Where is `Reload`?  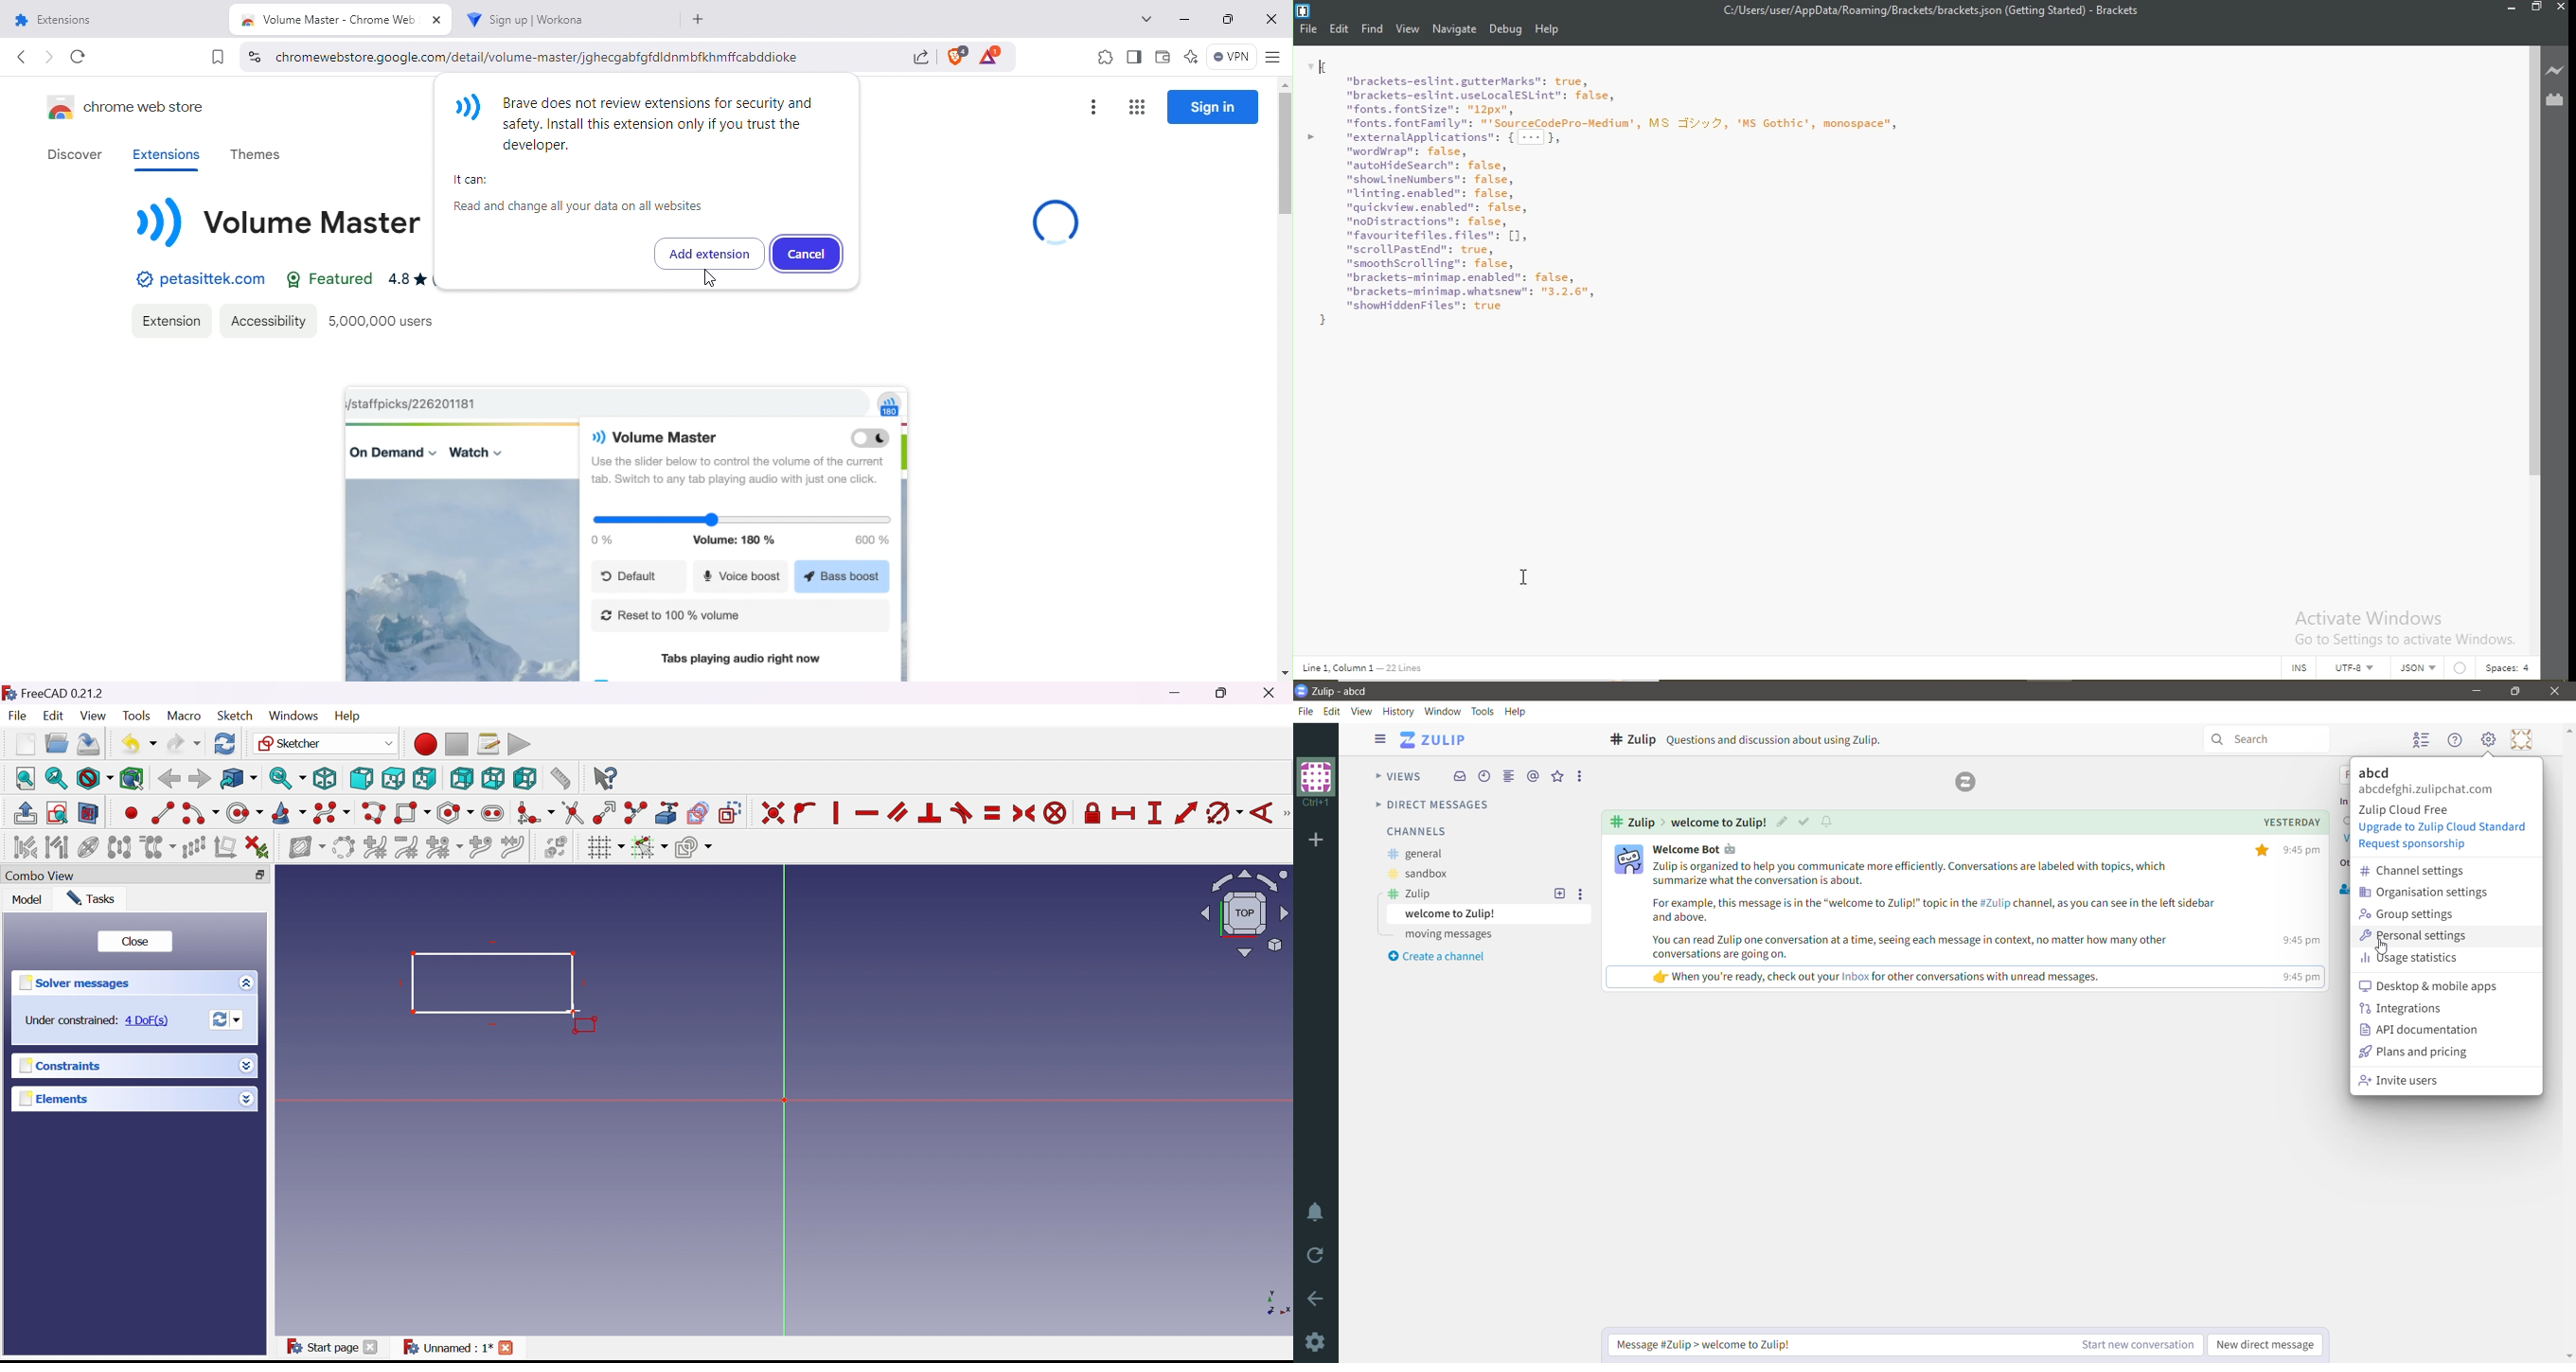
Reload is located at coordinates (1317, 1259).